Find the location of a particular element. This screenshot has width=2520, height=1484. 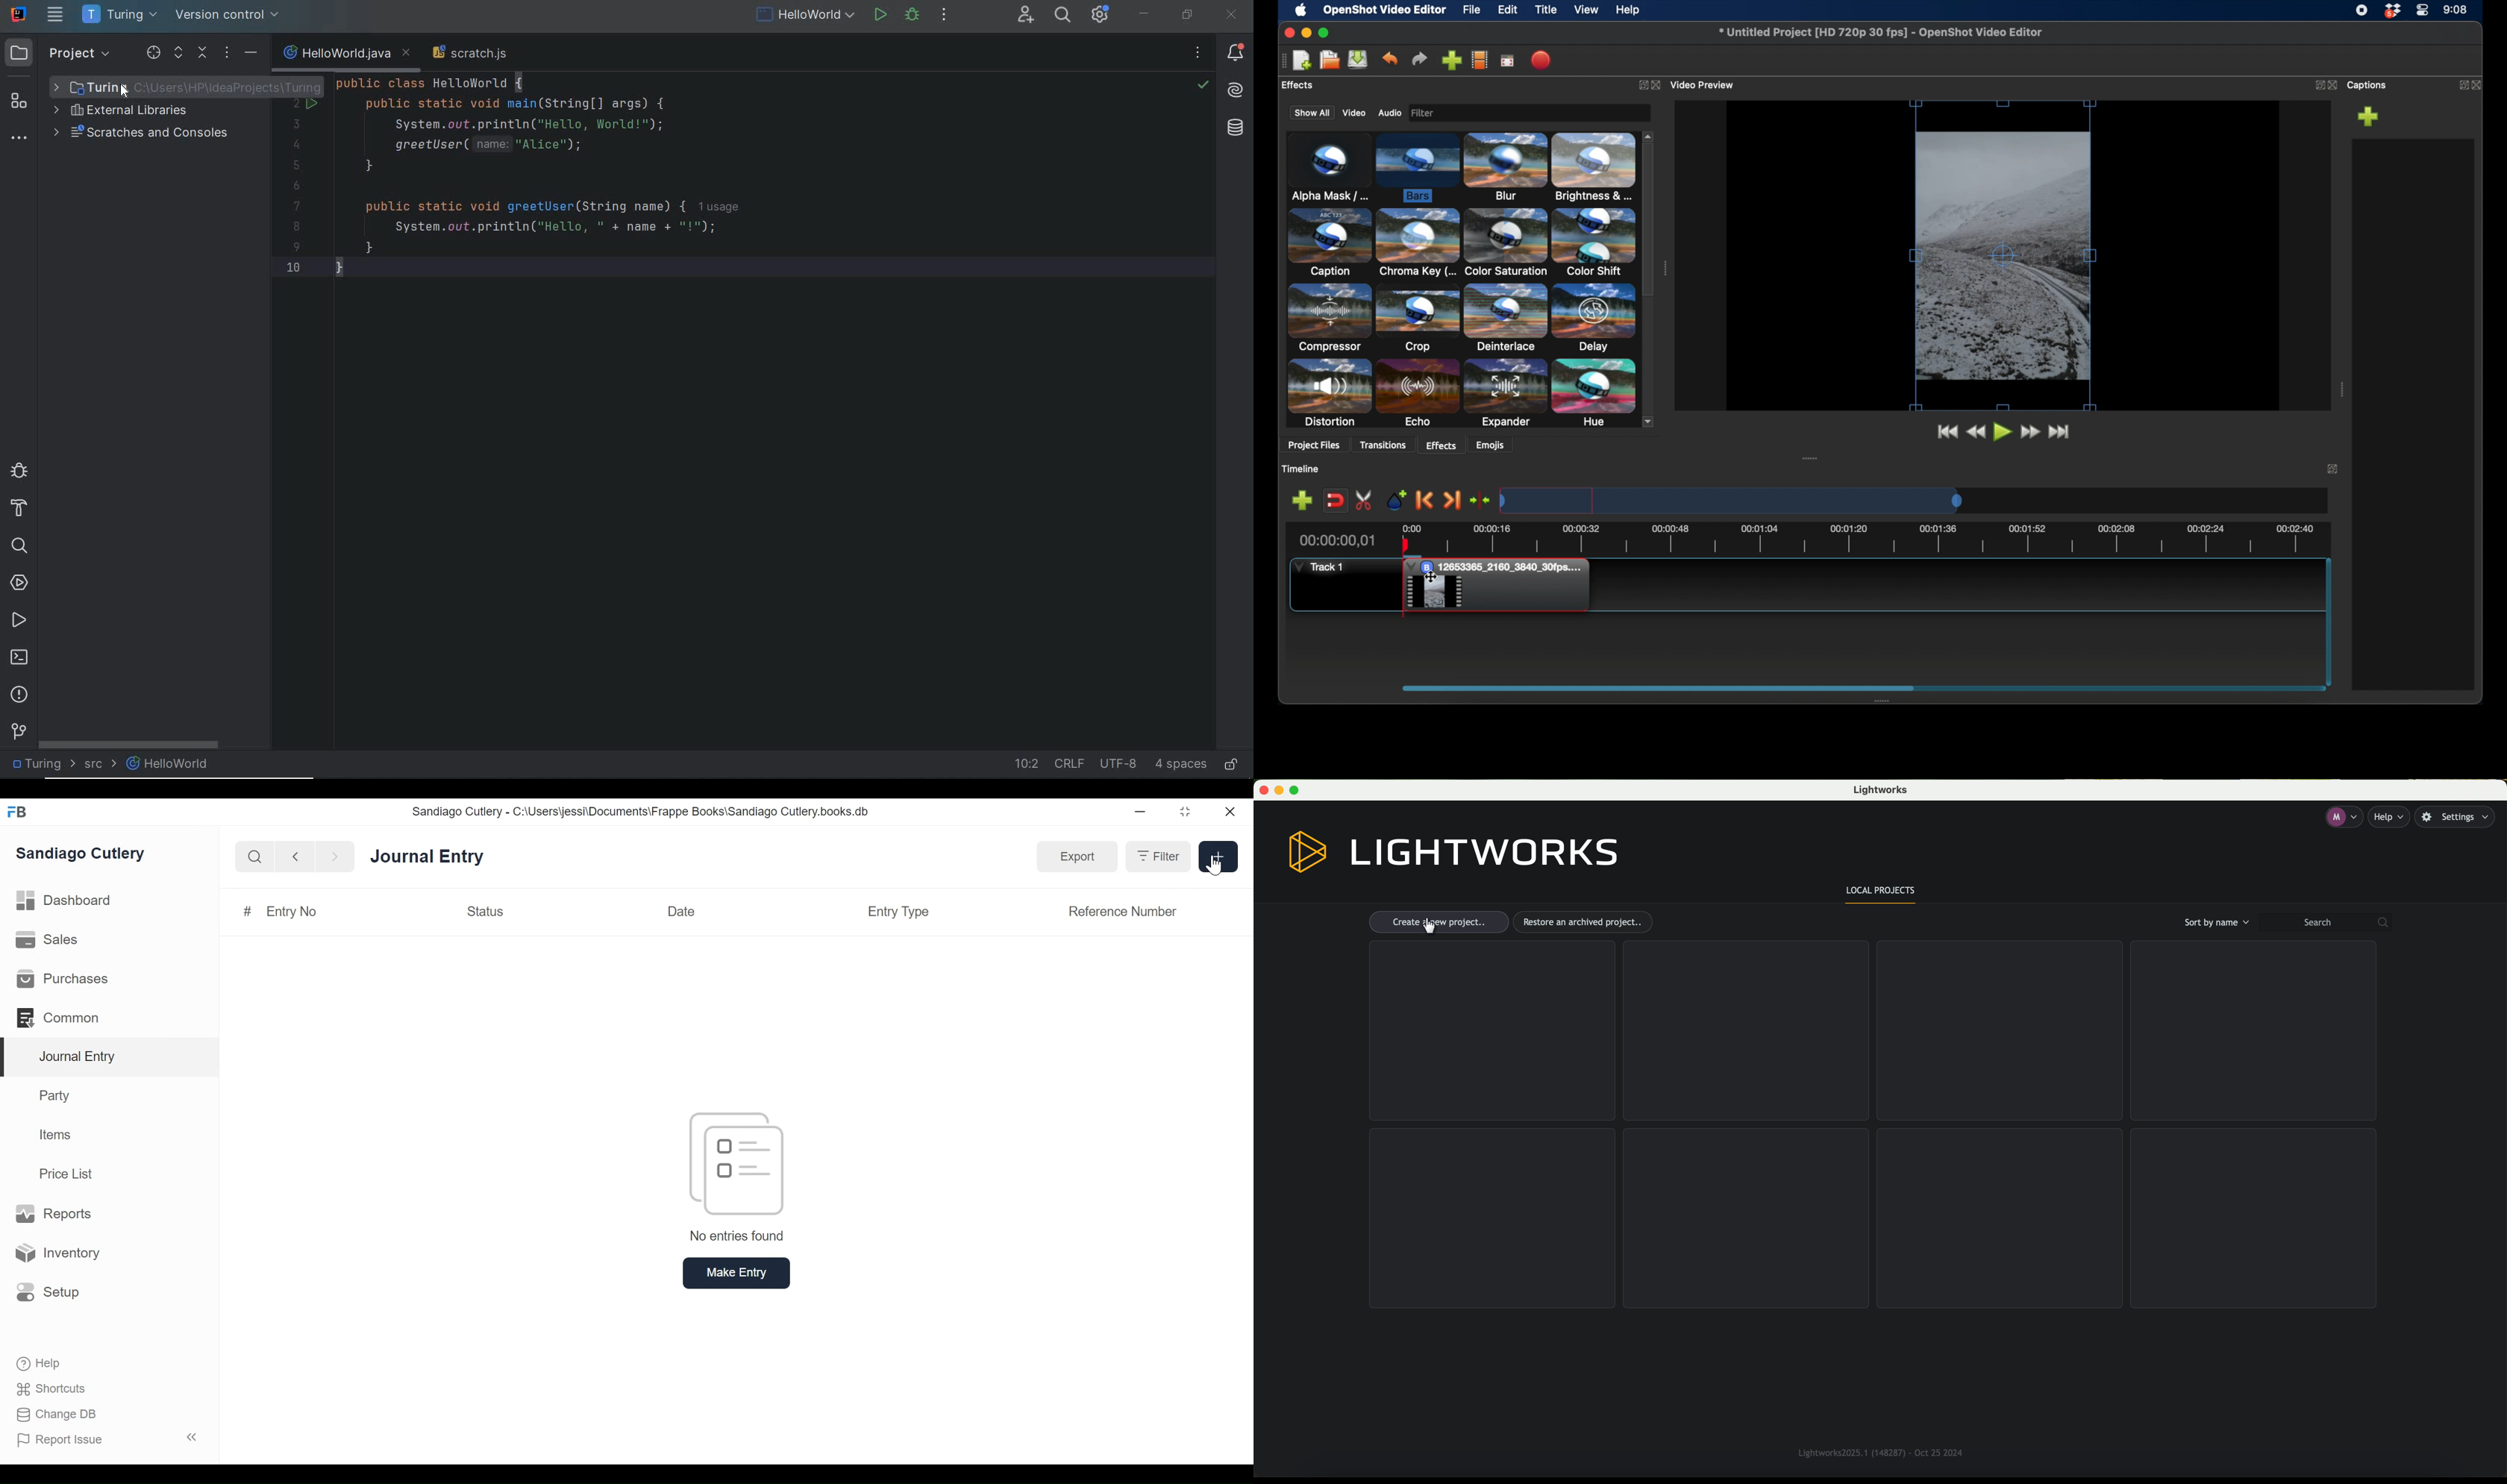

help is located at coordinates (2392, 817).